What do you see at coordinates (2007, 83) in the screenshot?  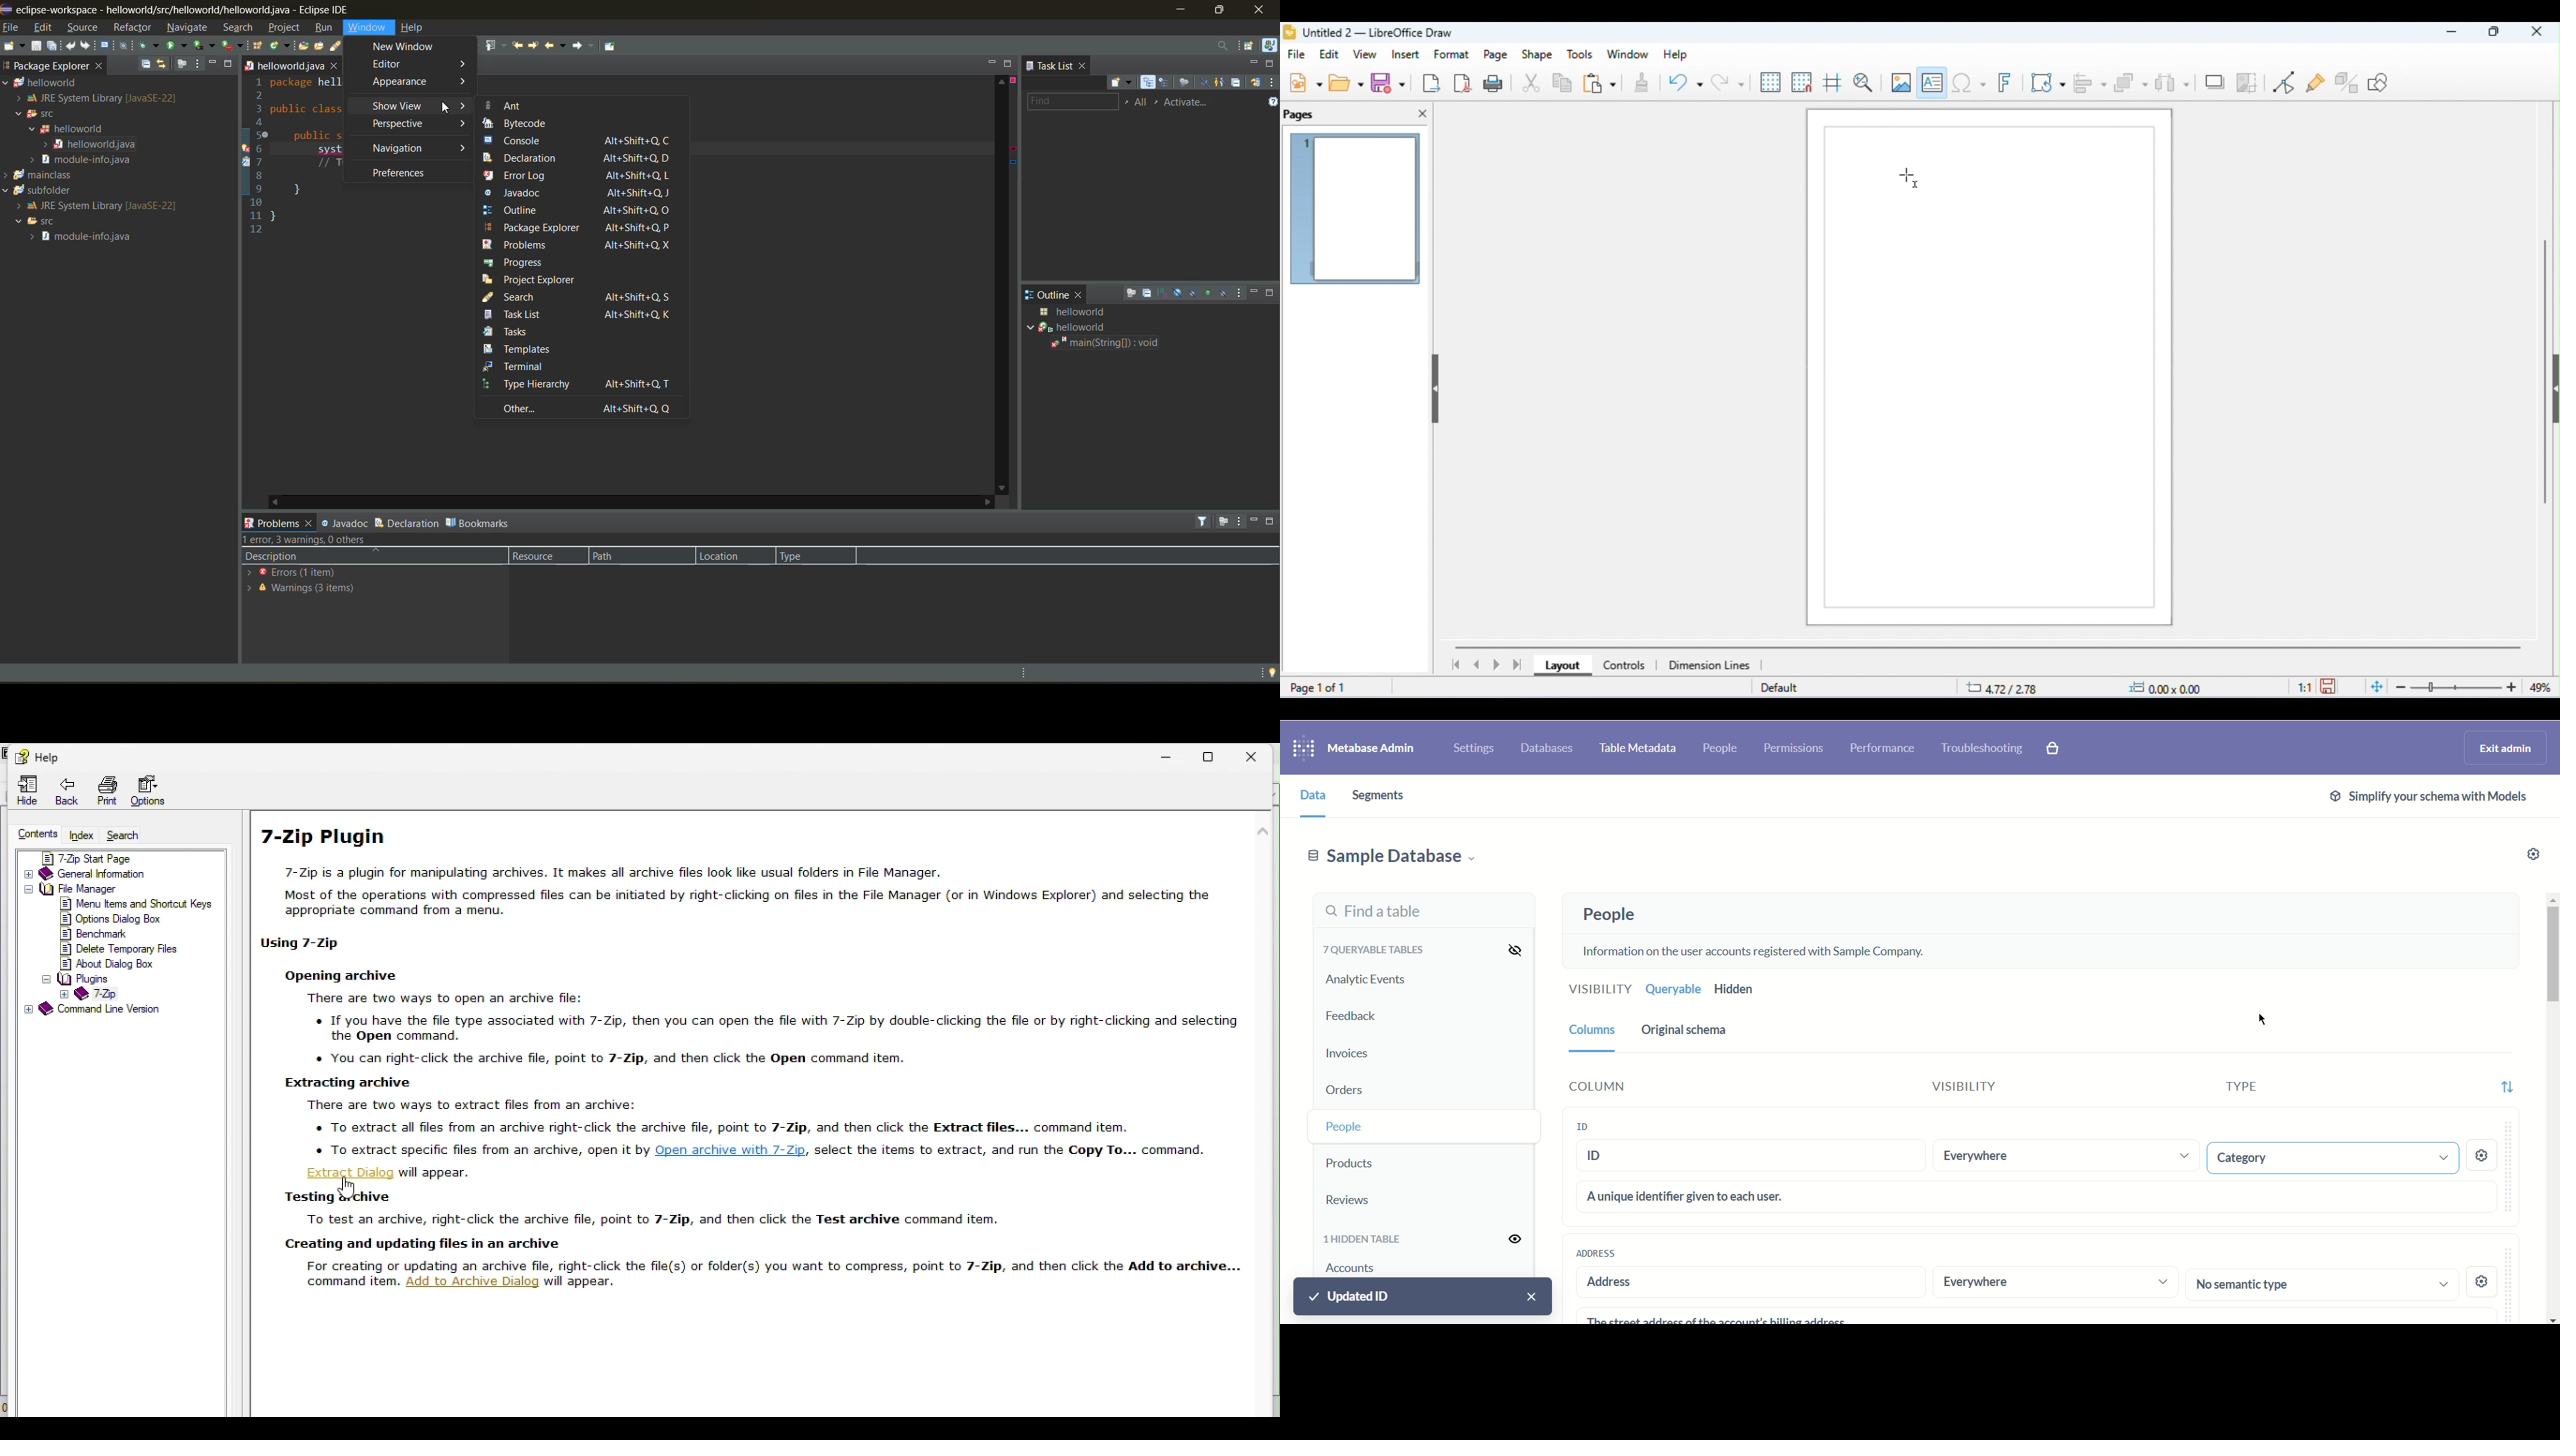 I see `insert fontwork text` at bounding box center [2007, 83].